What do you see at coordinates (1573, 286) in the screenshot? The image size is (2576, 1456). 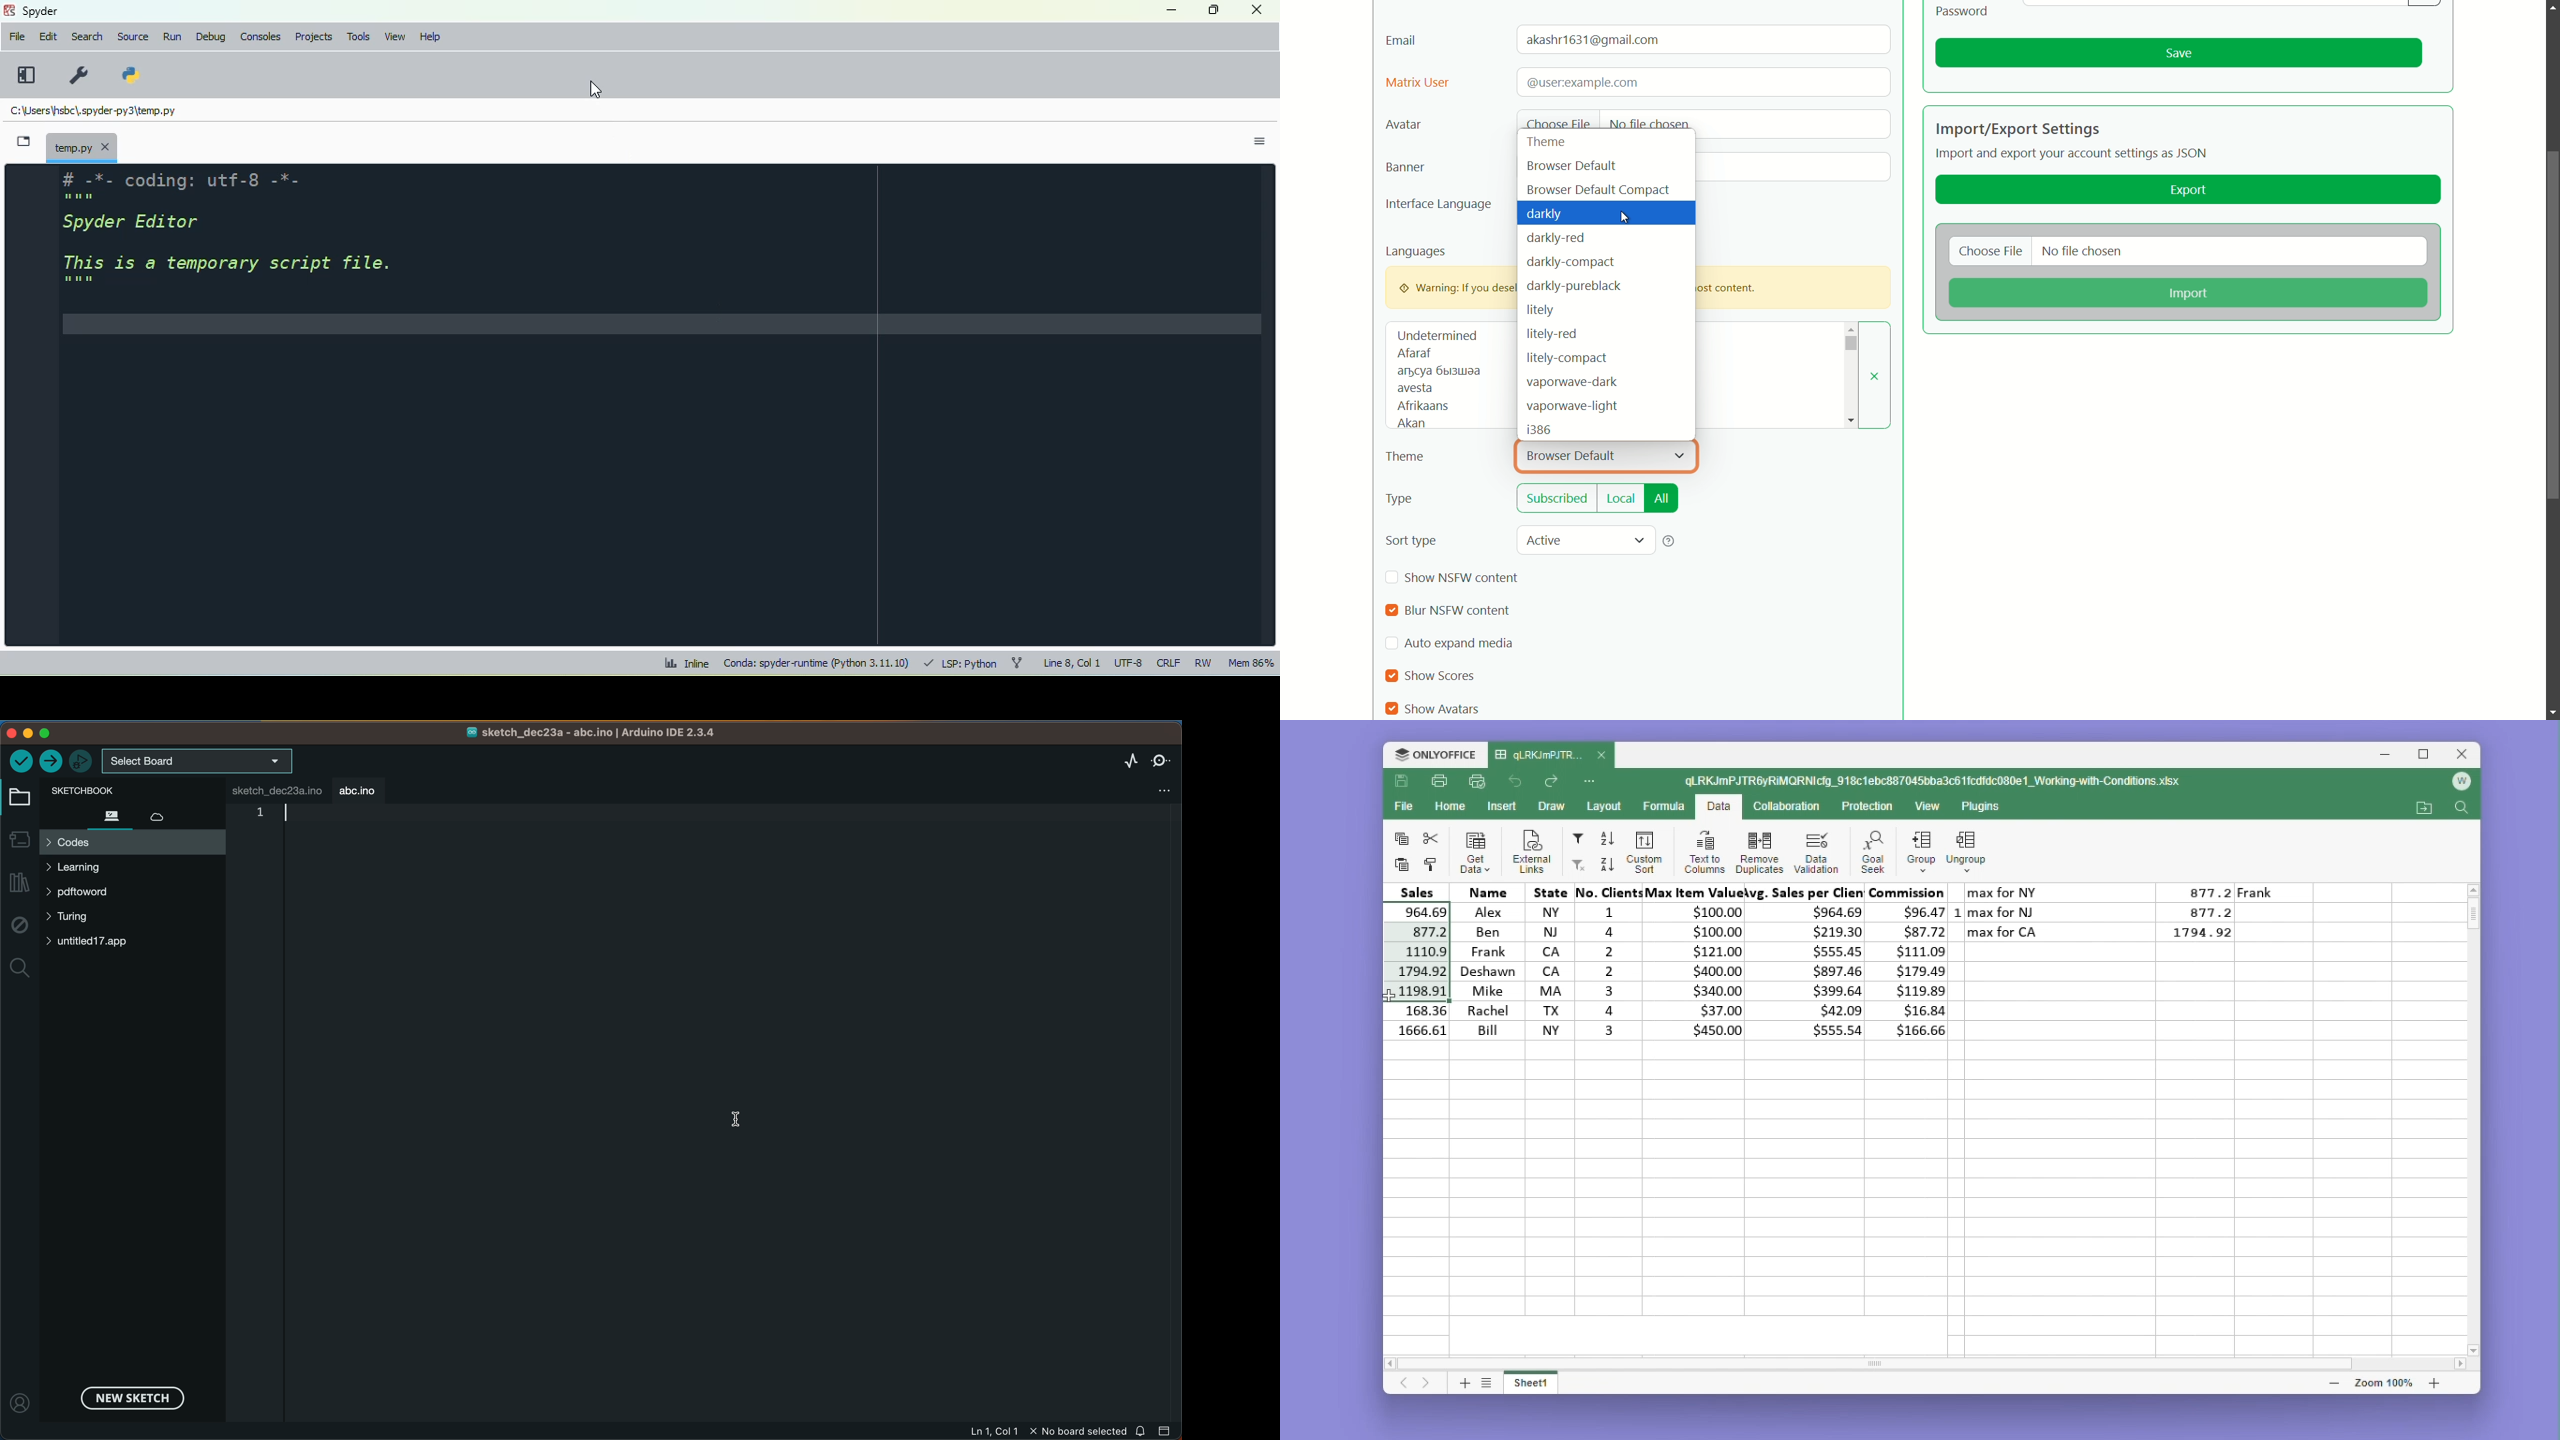 I see `darkly puerblack` at bounding box center [1573, 286].